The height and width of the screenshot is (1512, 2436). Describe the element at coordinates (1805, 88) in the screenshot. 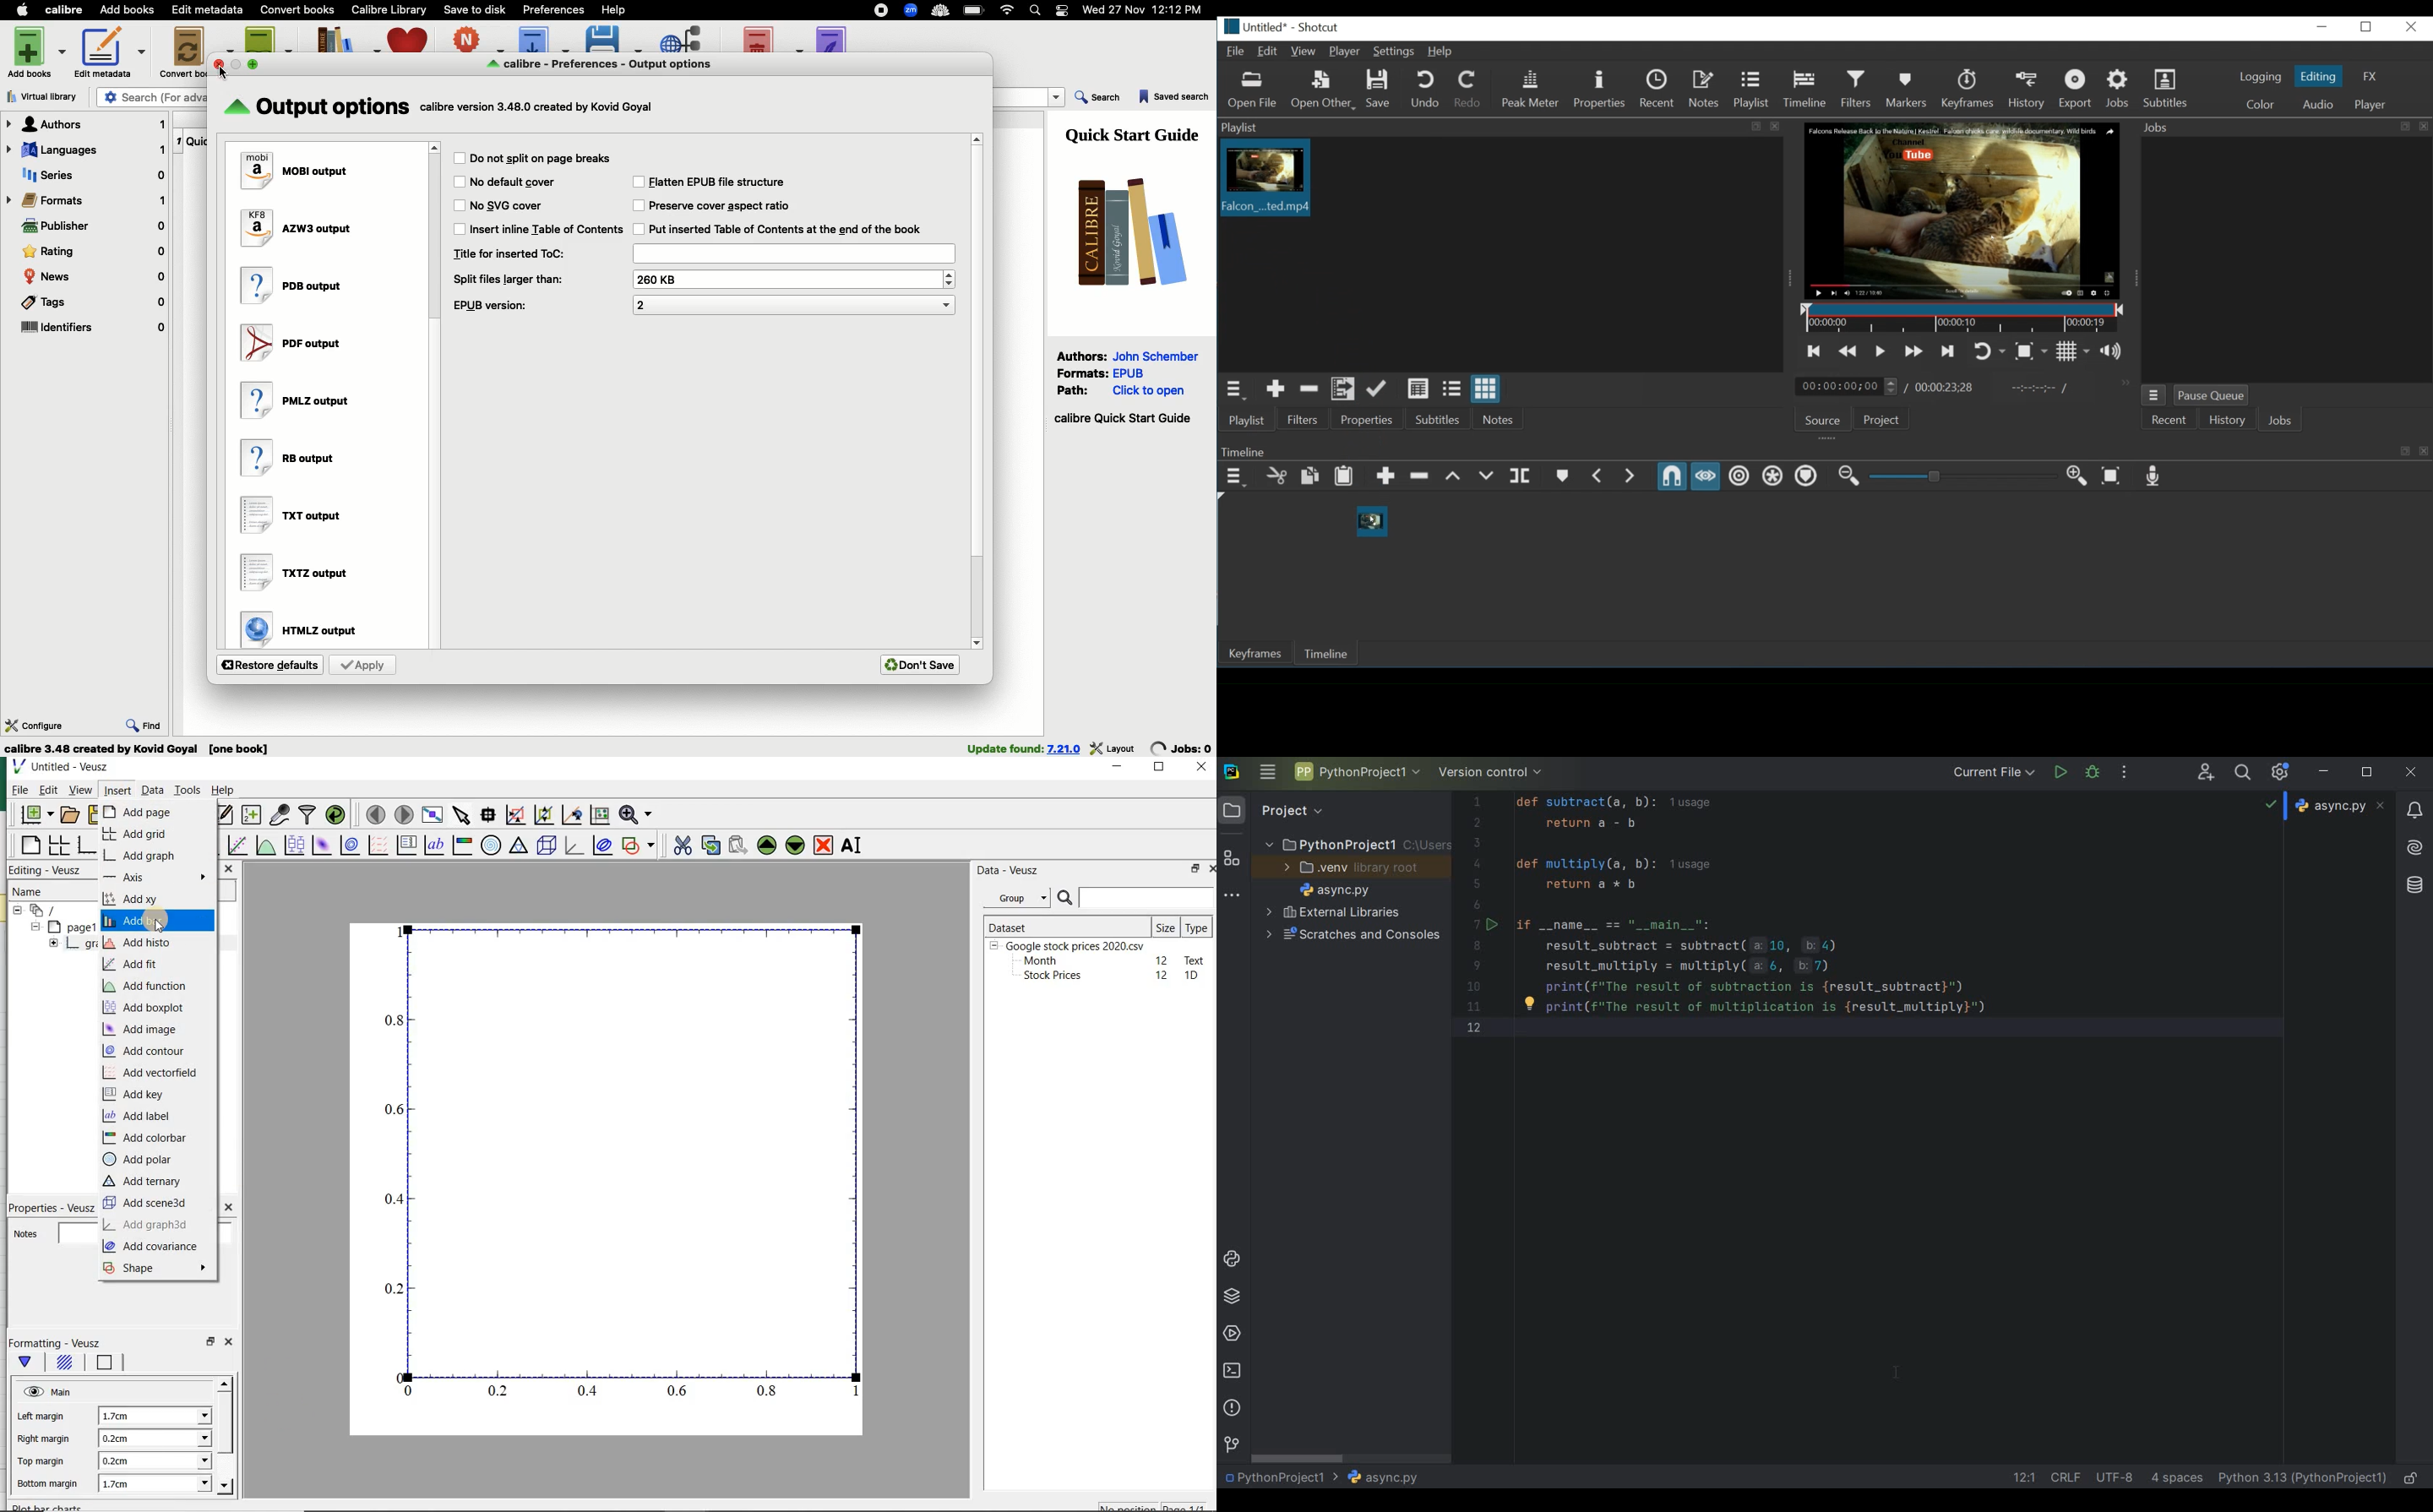

I see `Timeline` at that location.